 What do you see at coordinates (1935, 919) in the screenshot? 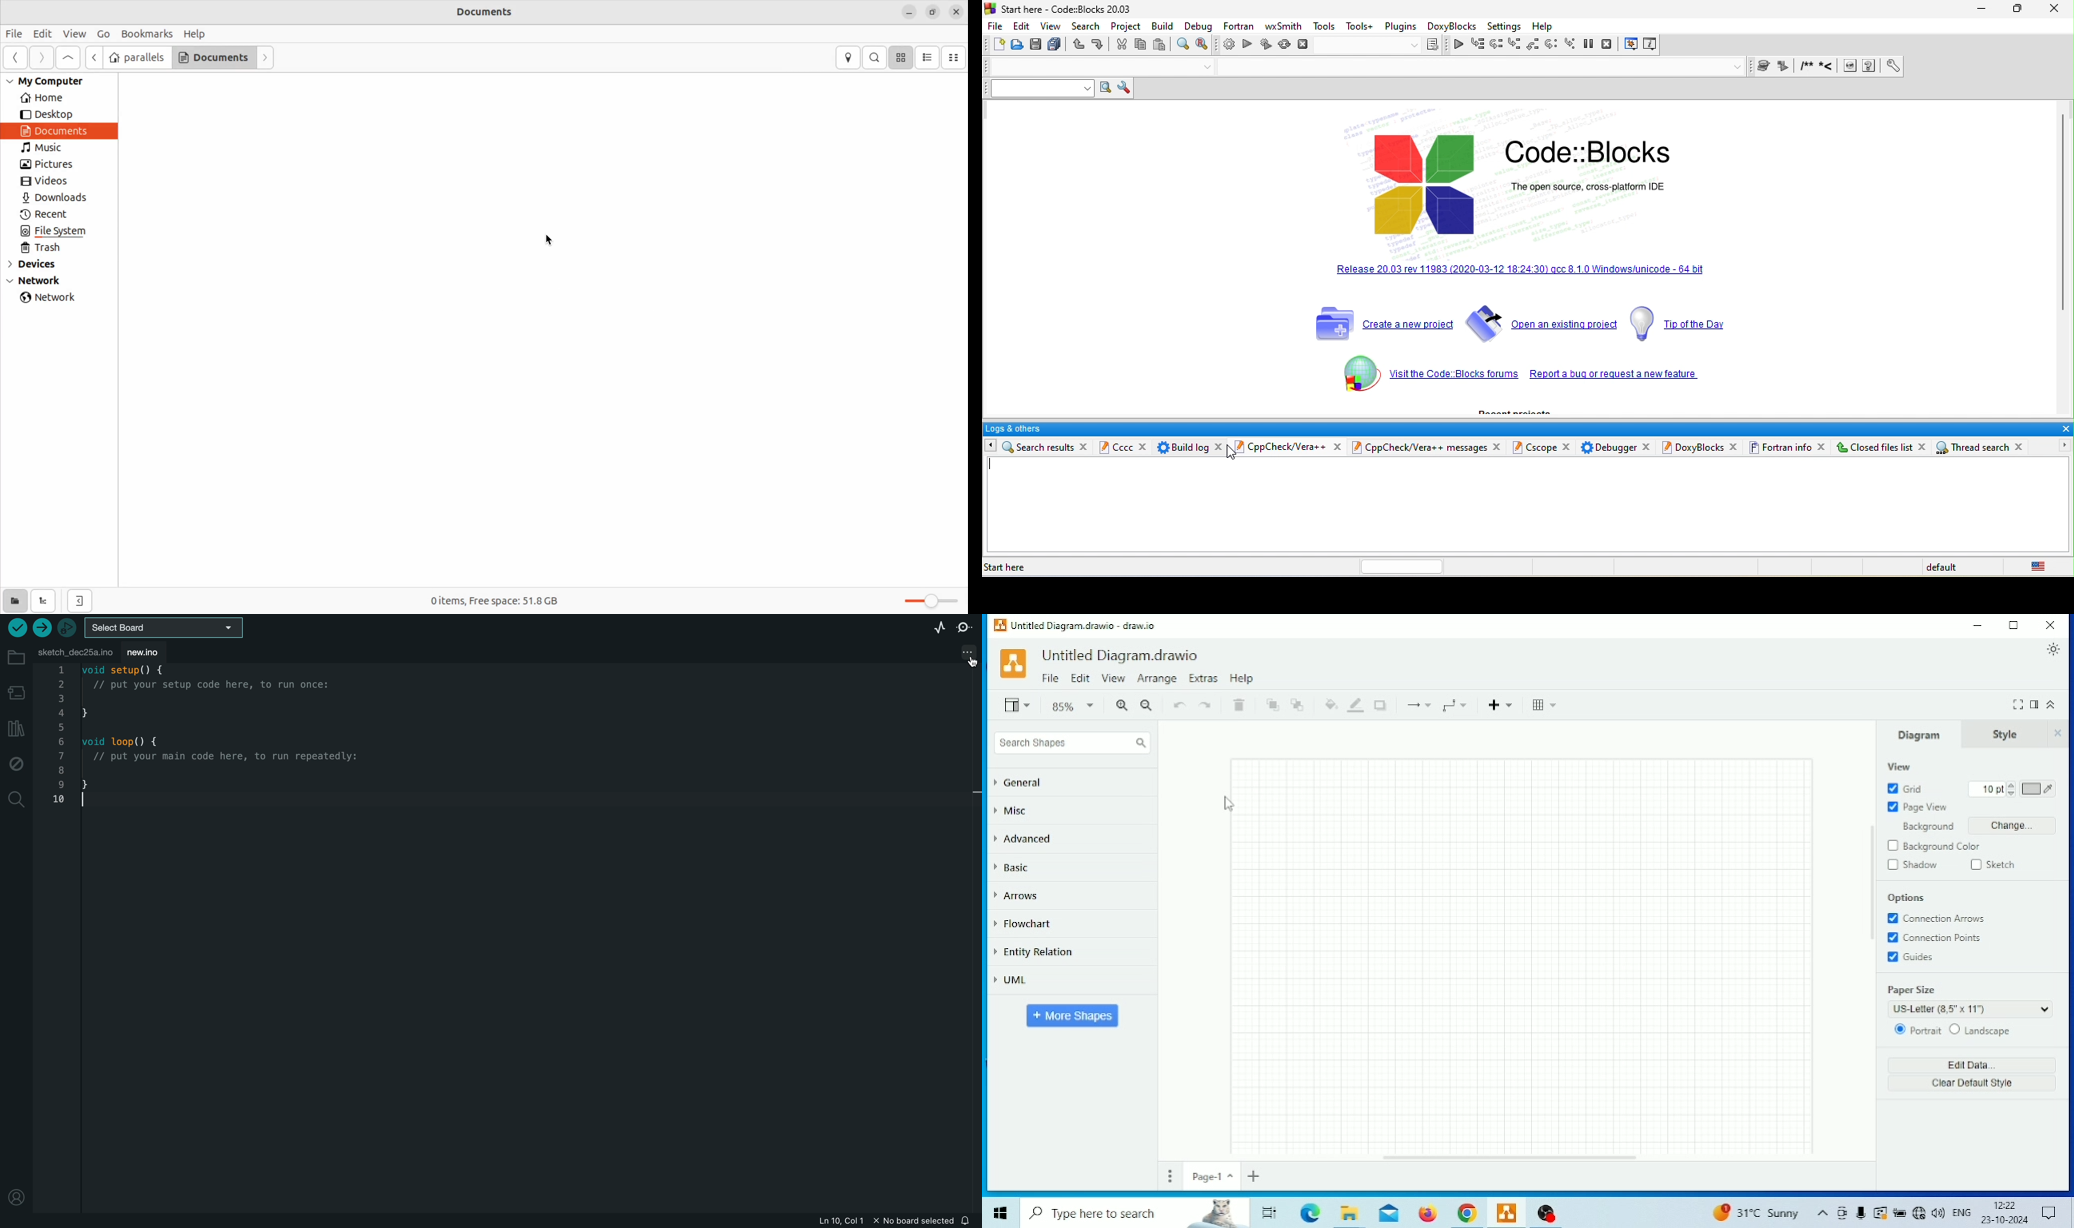
I see `Connection Arrows` at bounding box center [1935, 919].